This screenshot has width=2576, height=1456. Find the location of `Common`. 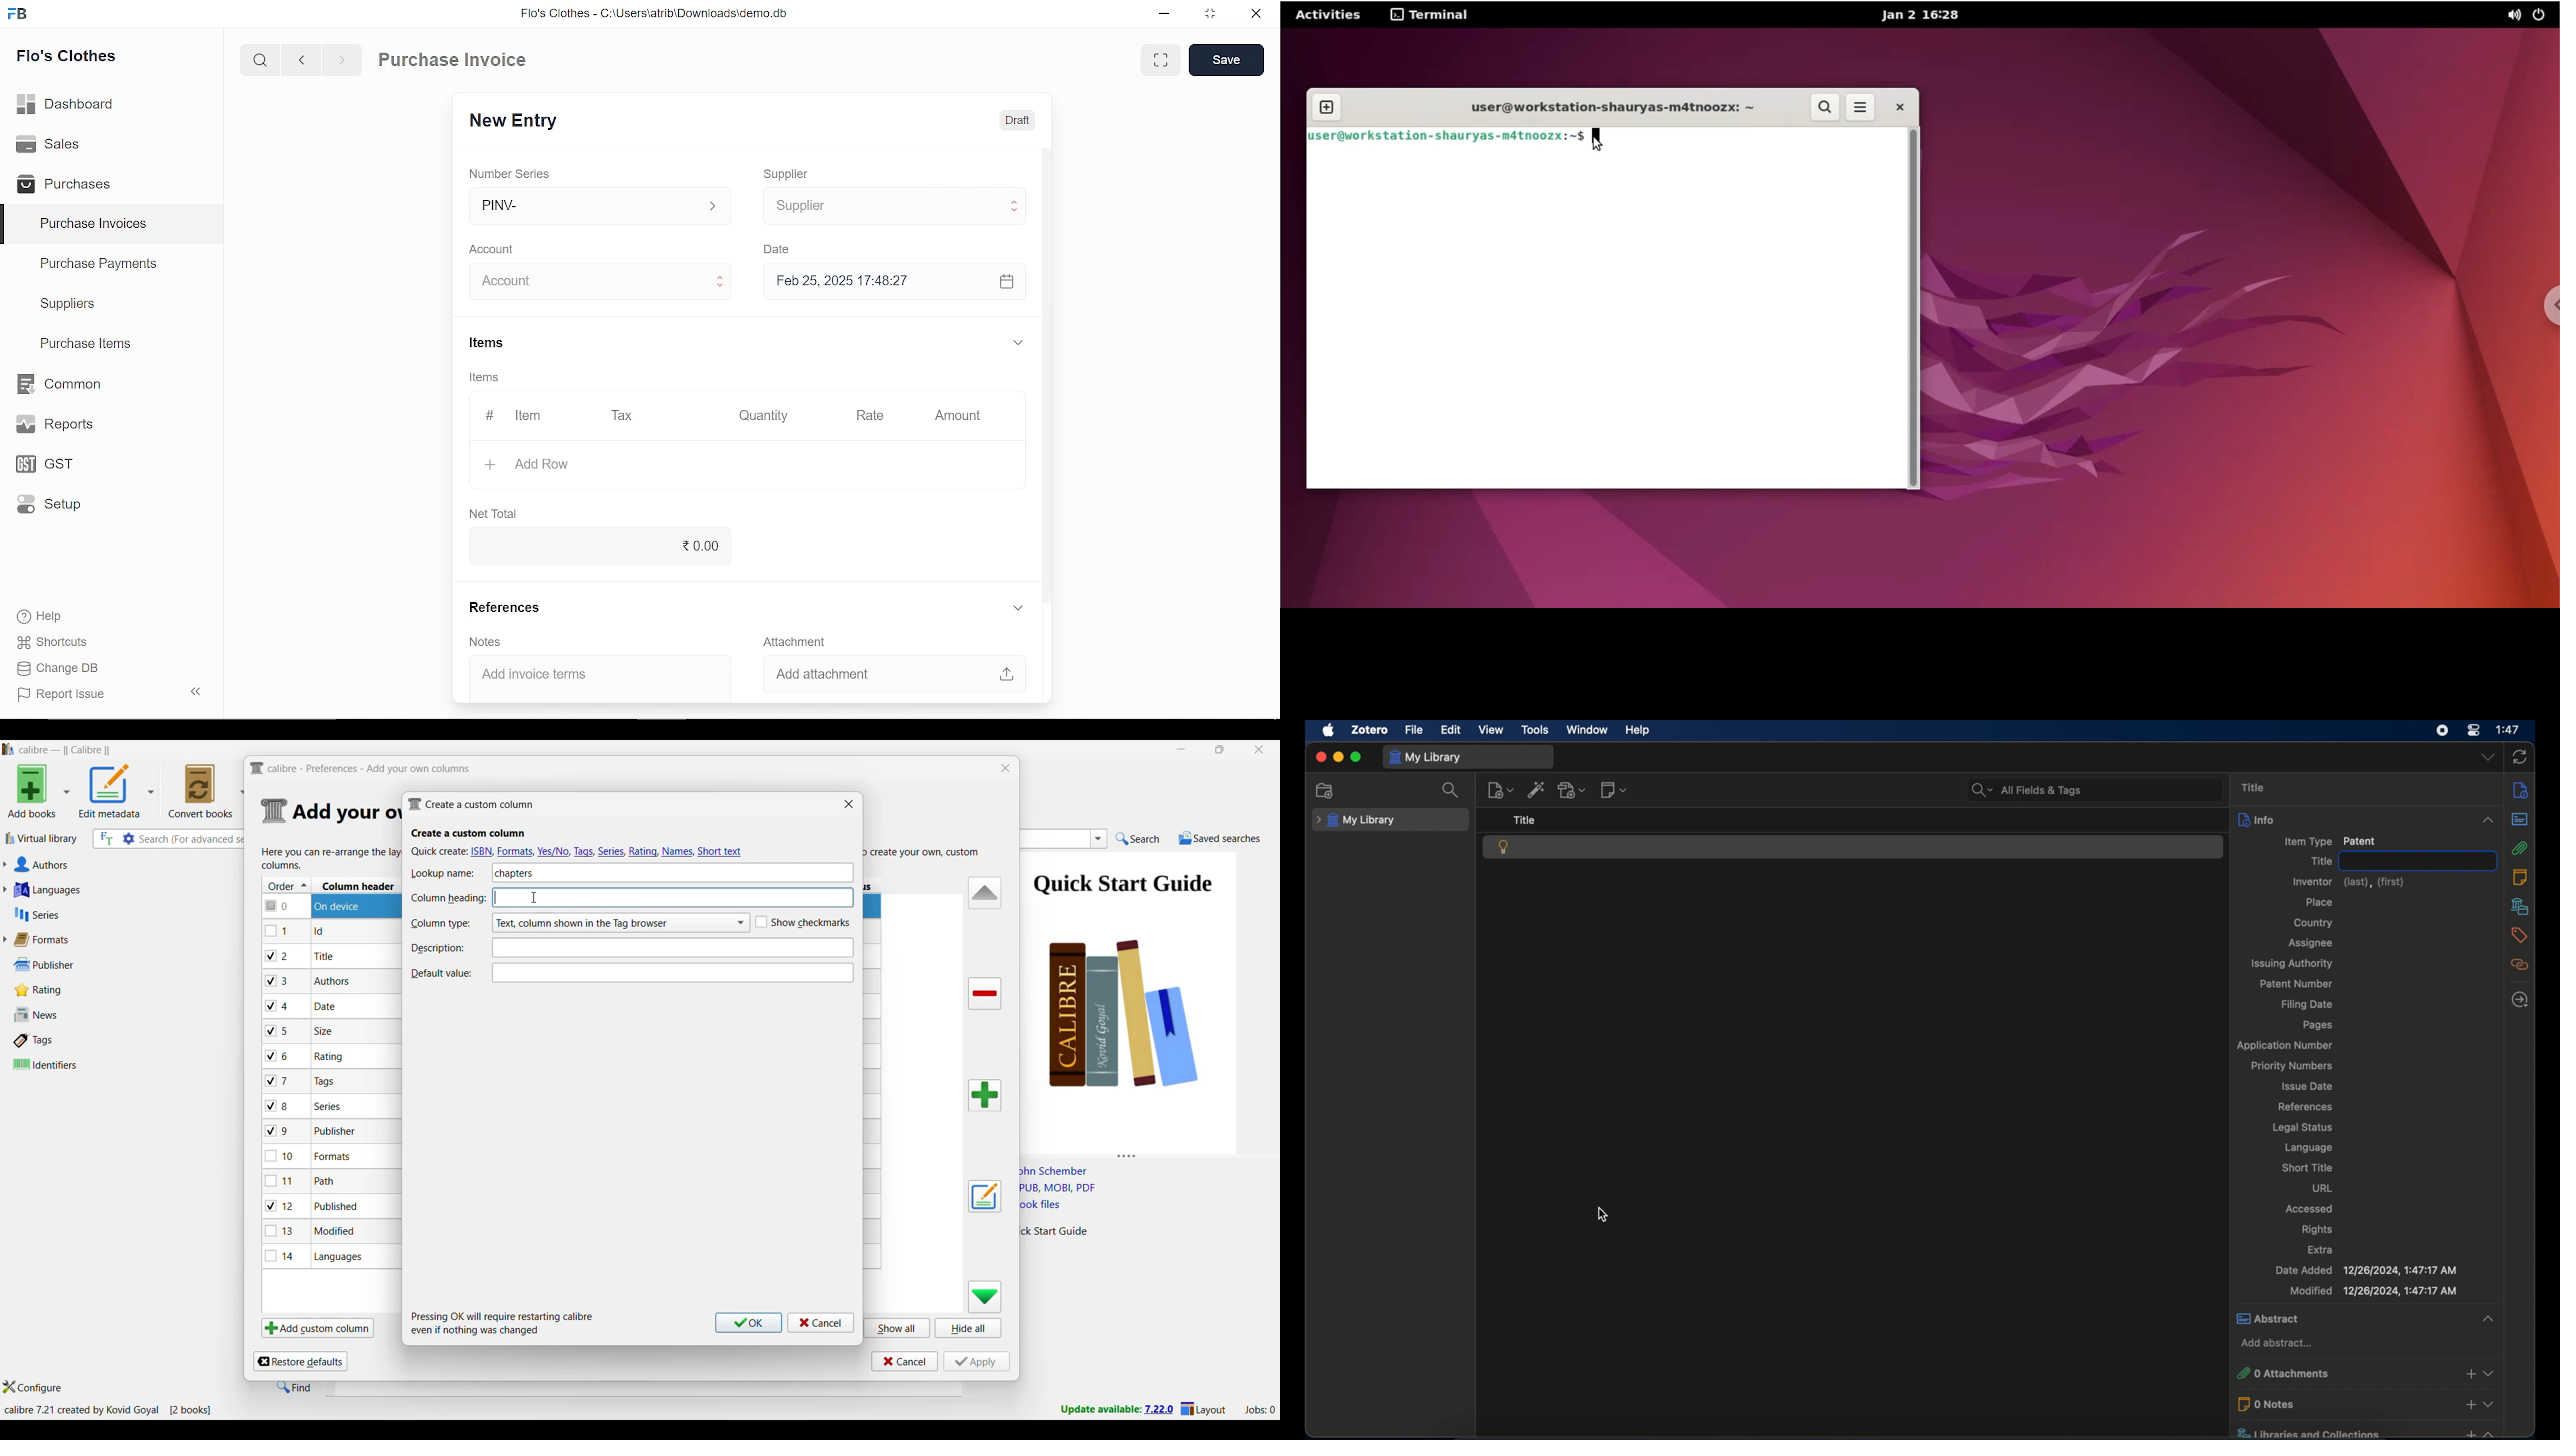

Common is located at coordinates (61, 384).